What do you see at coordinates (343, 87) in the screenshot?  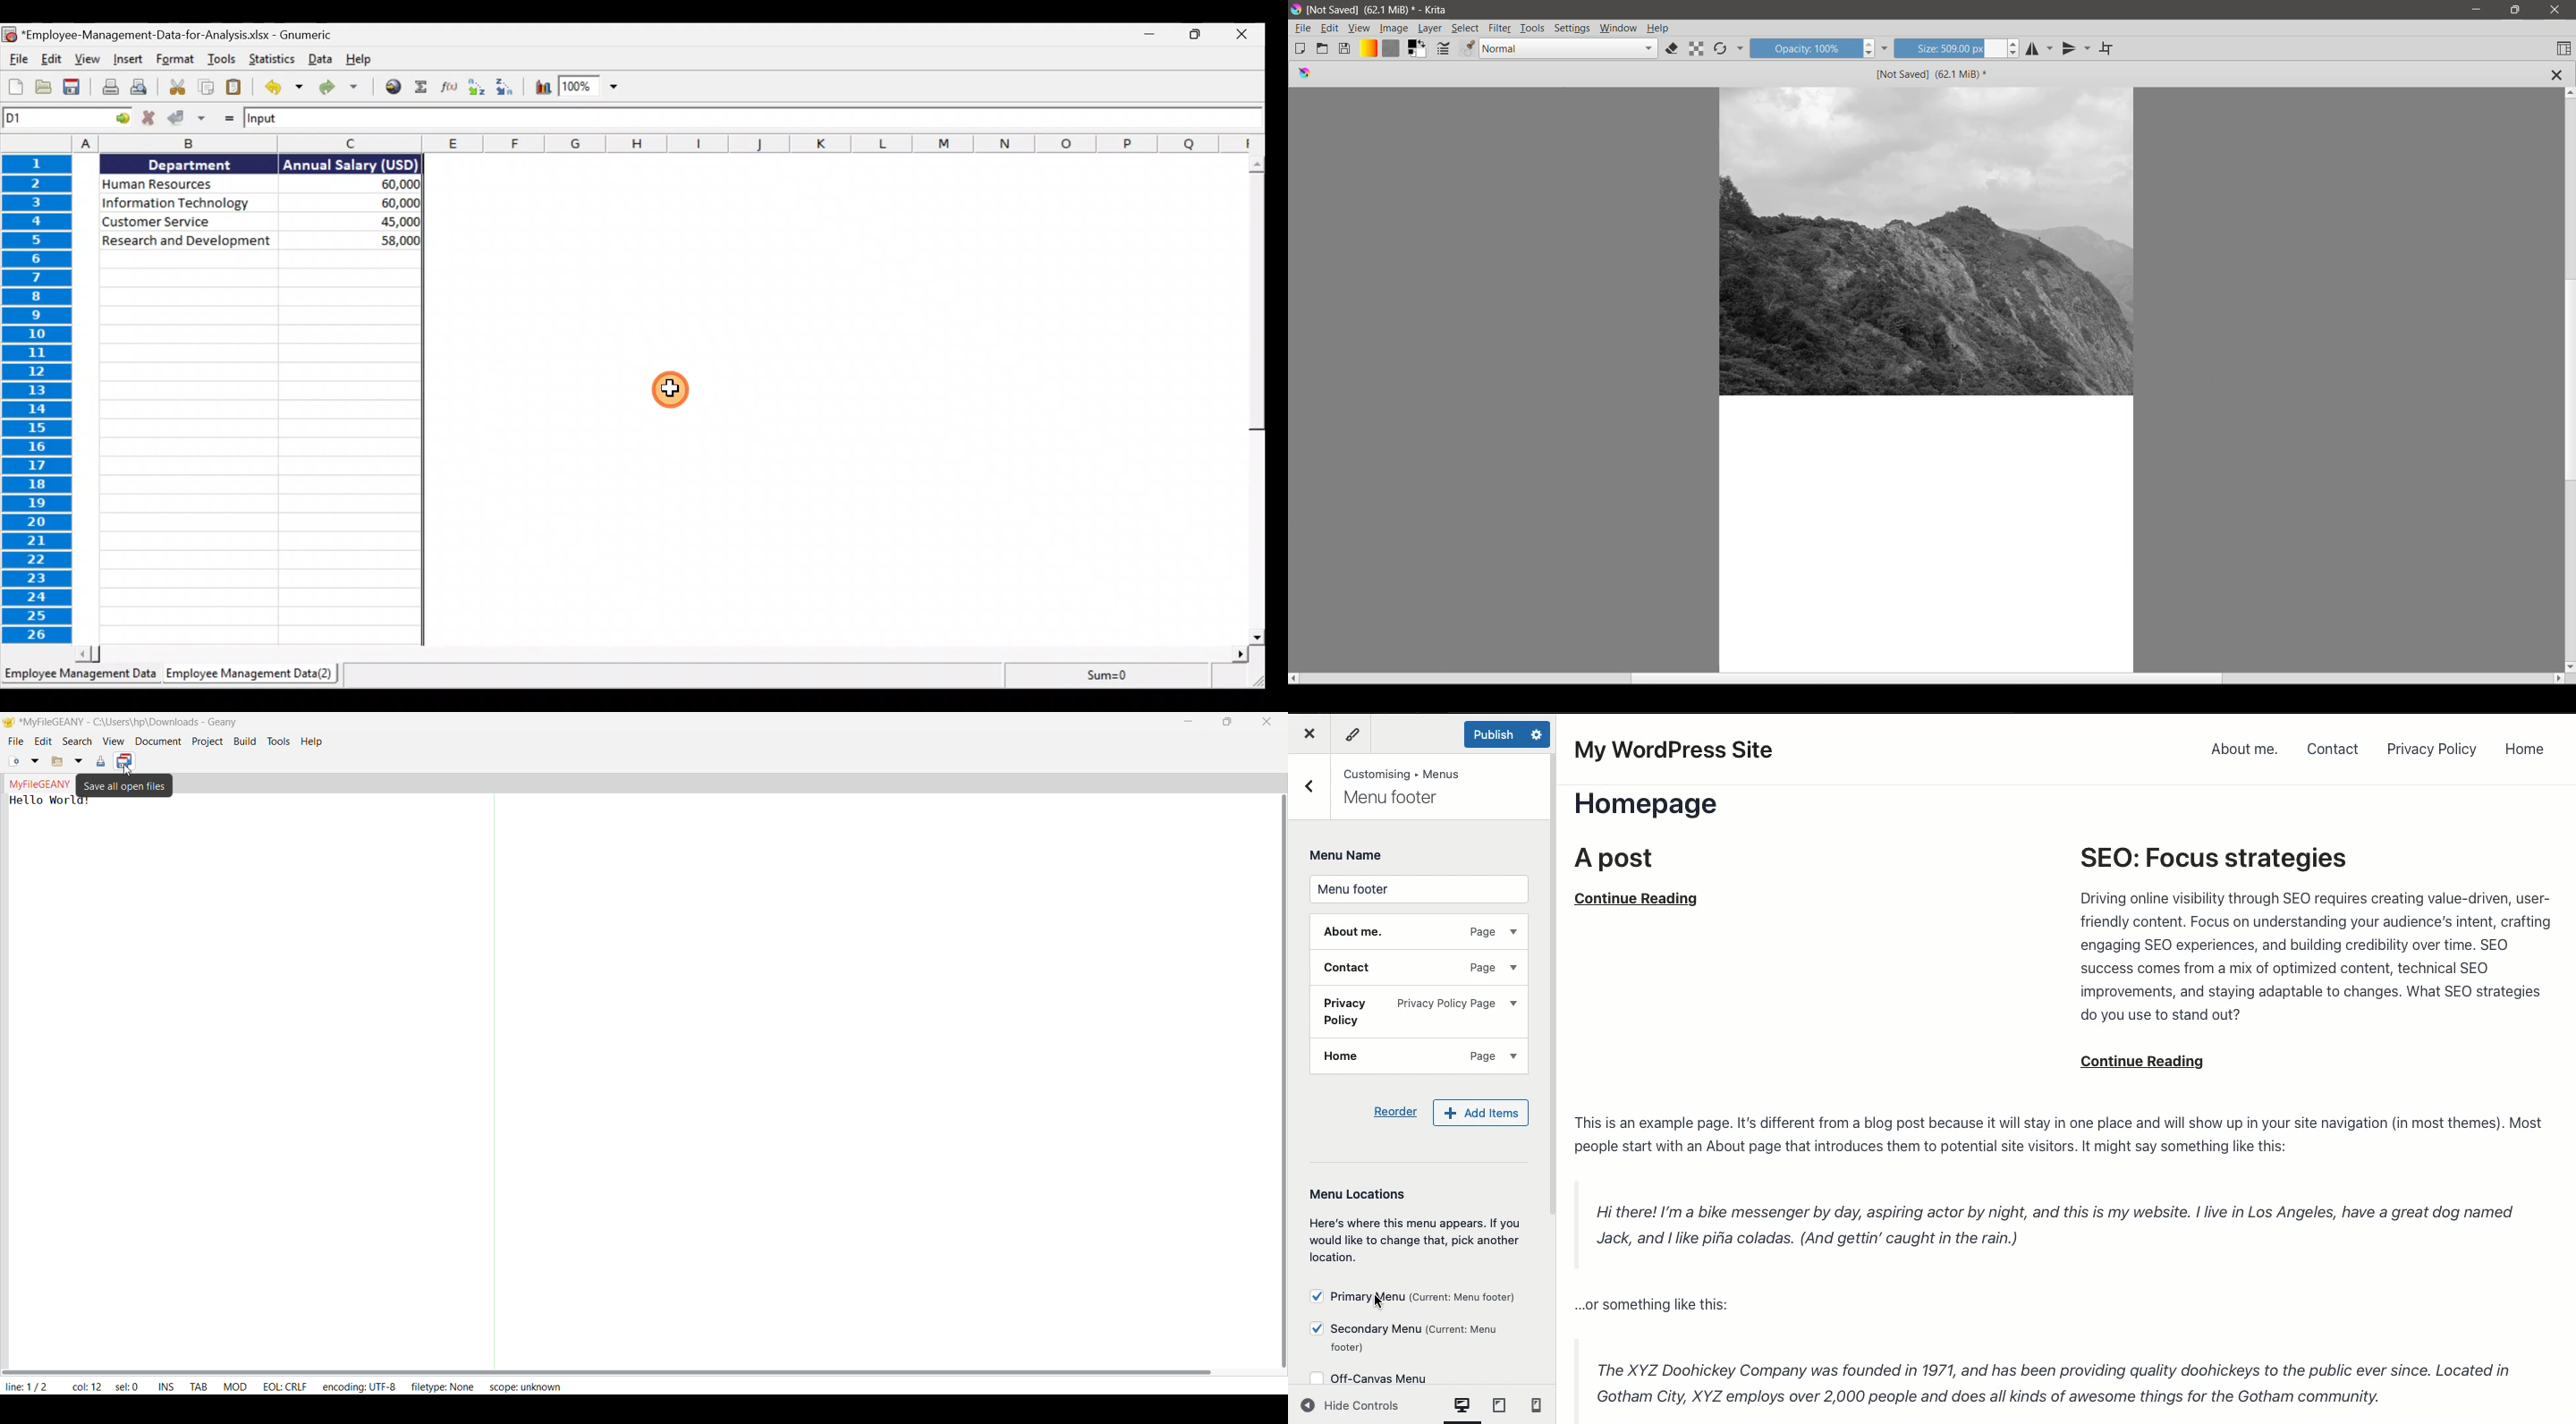 I see `Redo the undone action` at bounding box center [343, 87].